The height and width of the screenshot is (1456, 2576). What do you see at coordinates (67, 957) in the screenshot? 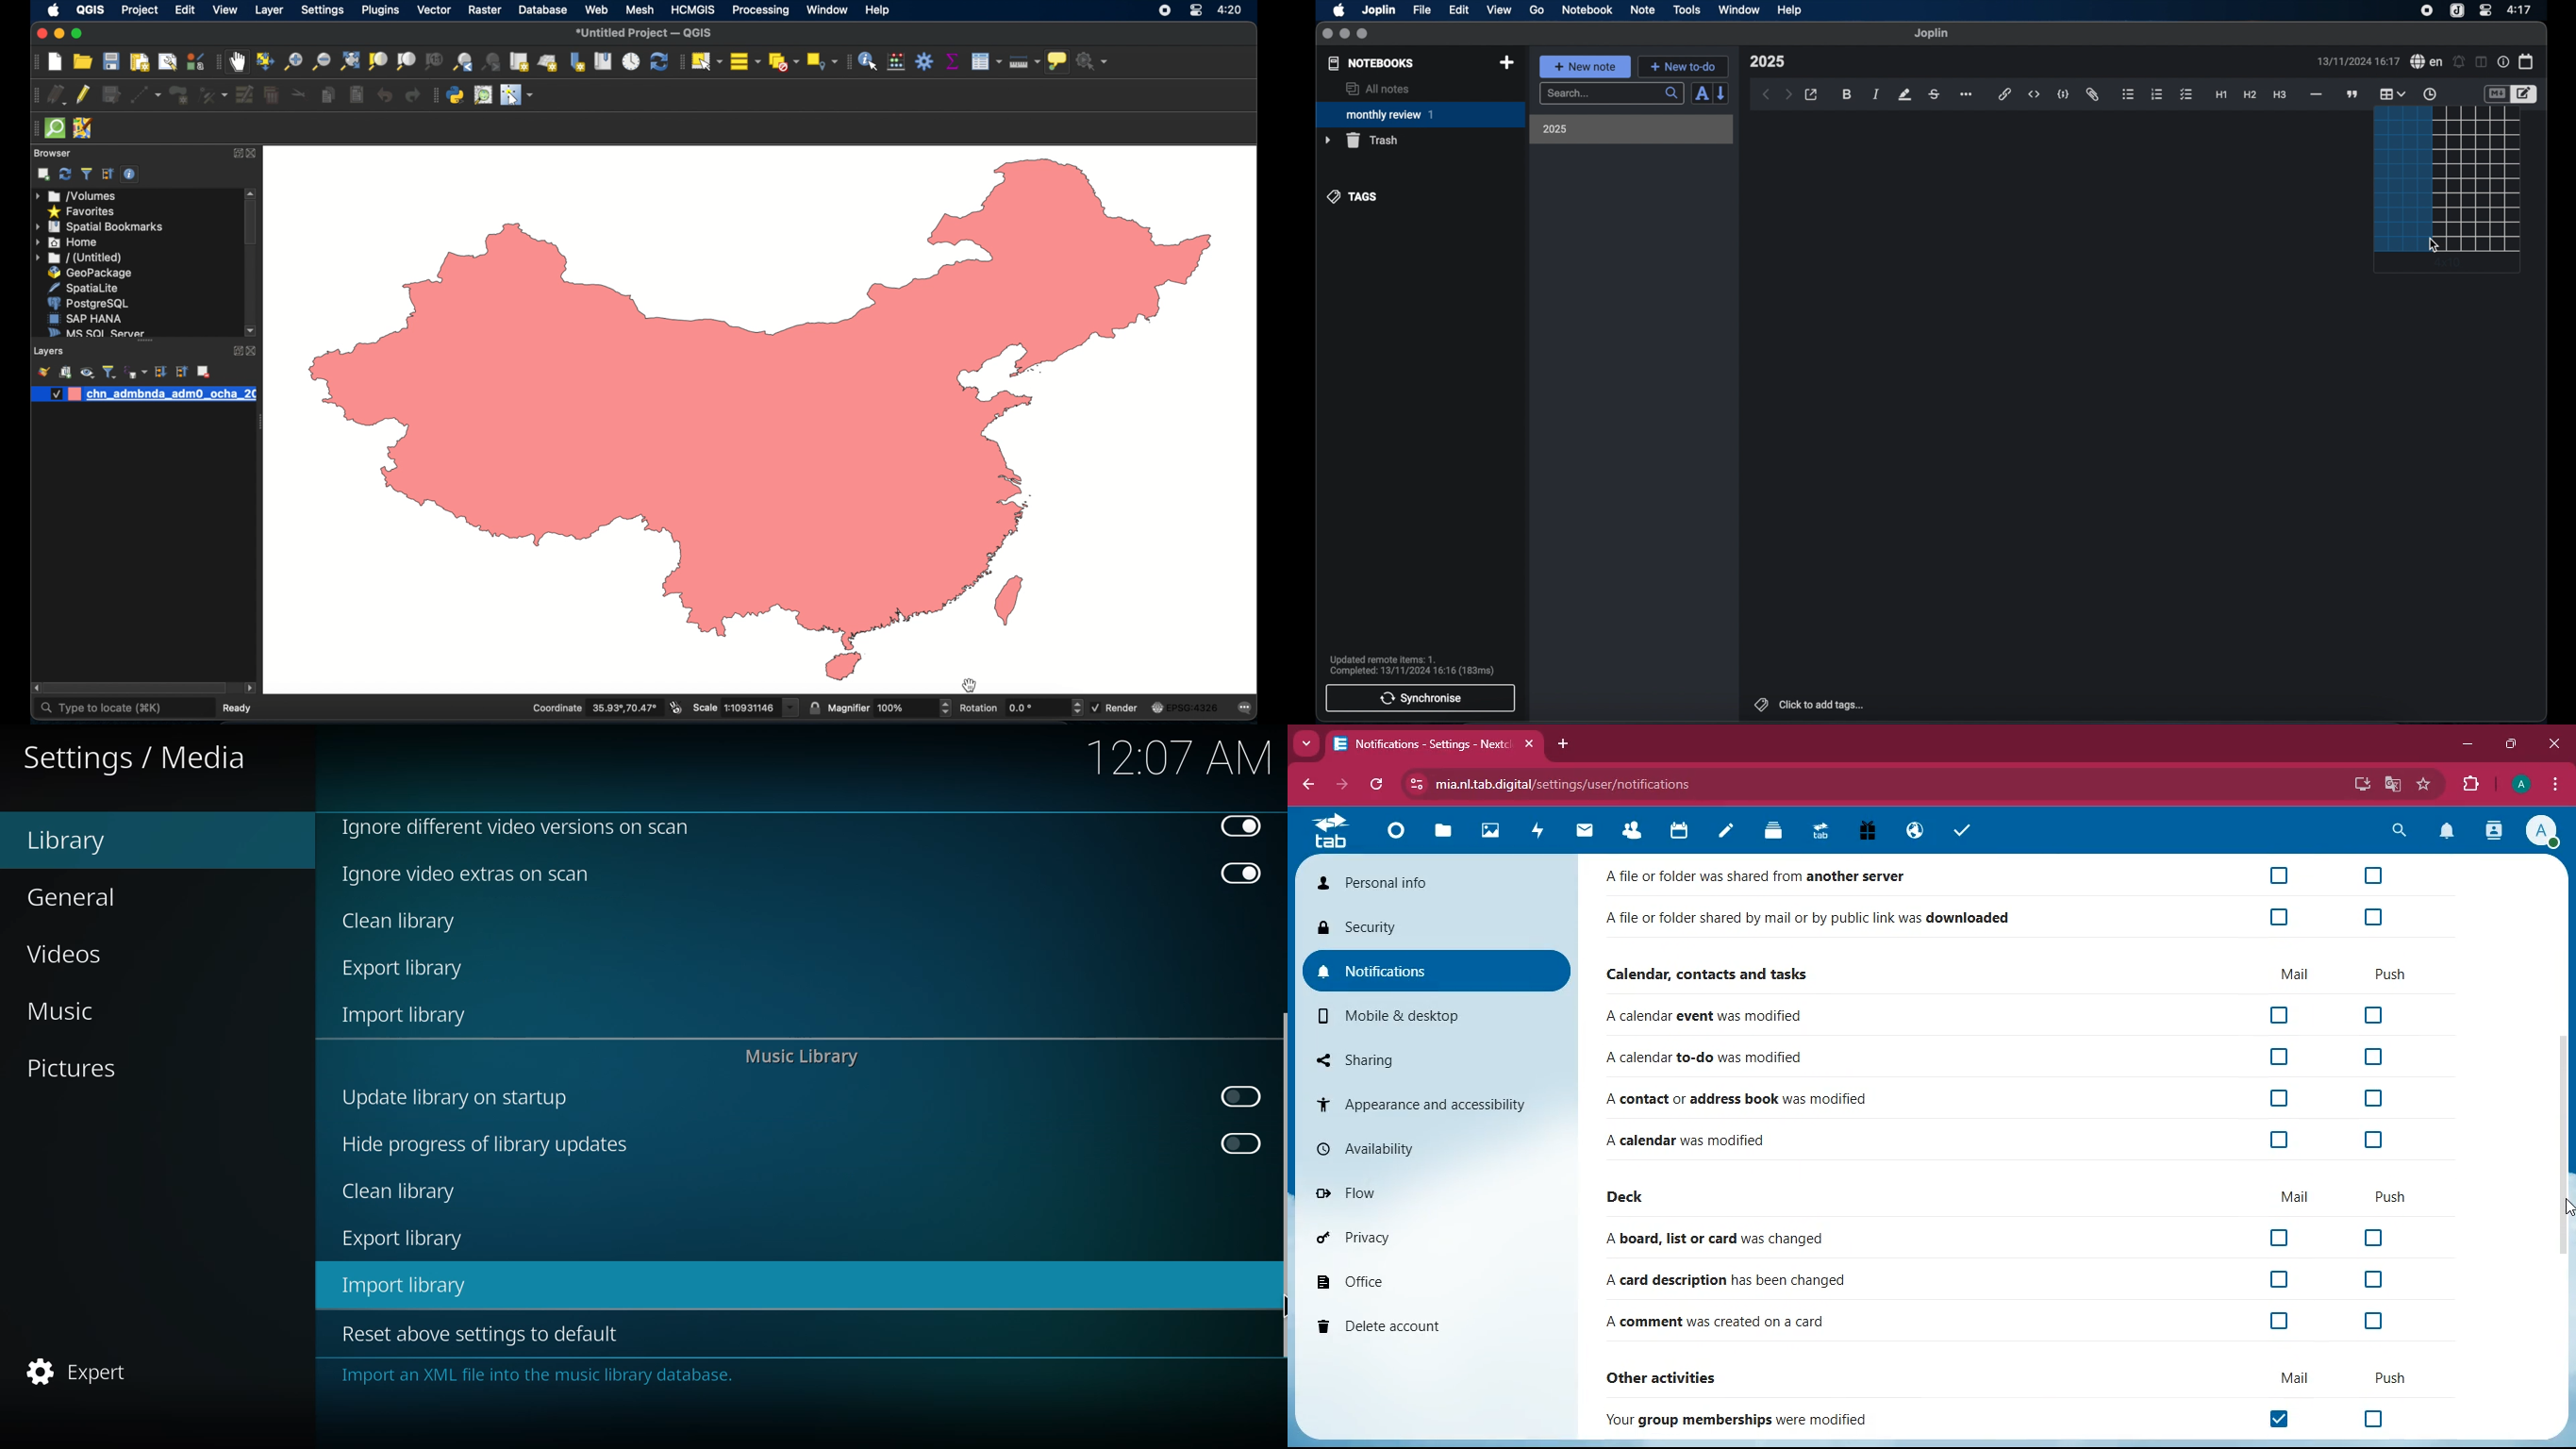
I see `videos` at bounding box center [67, 957].